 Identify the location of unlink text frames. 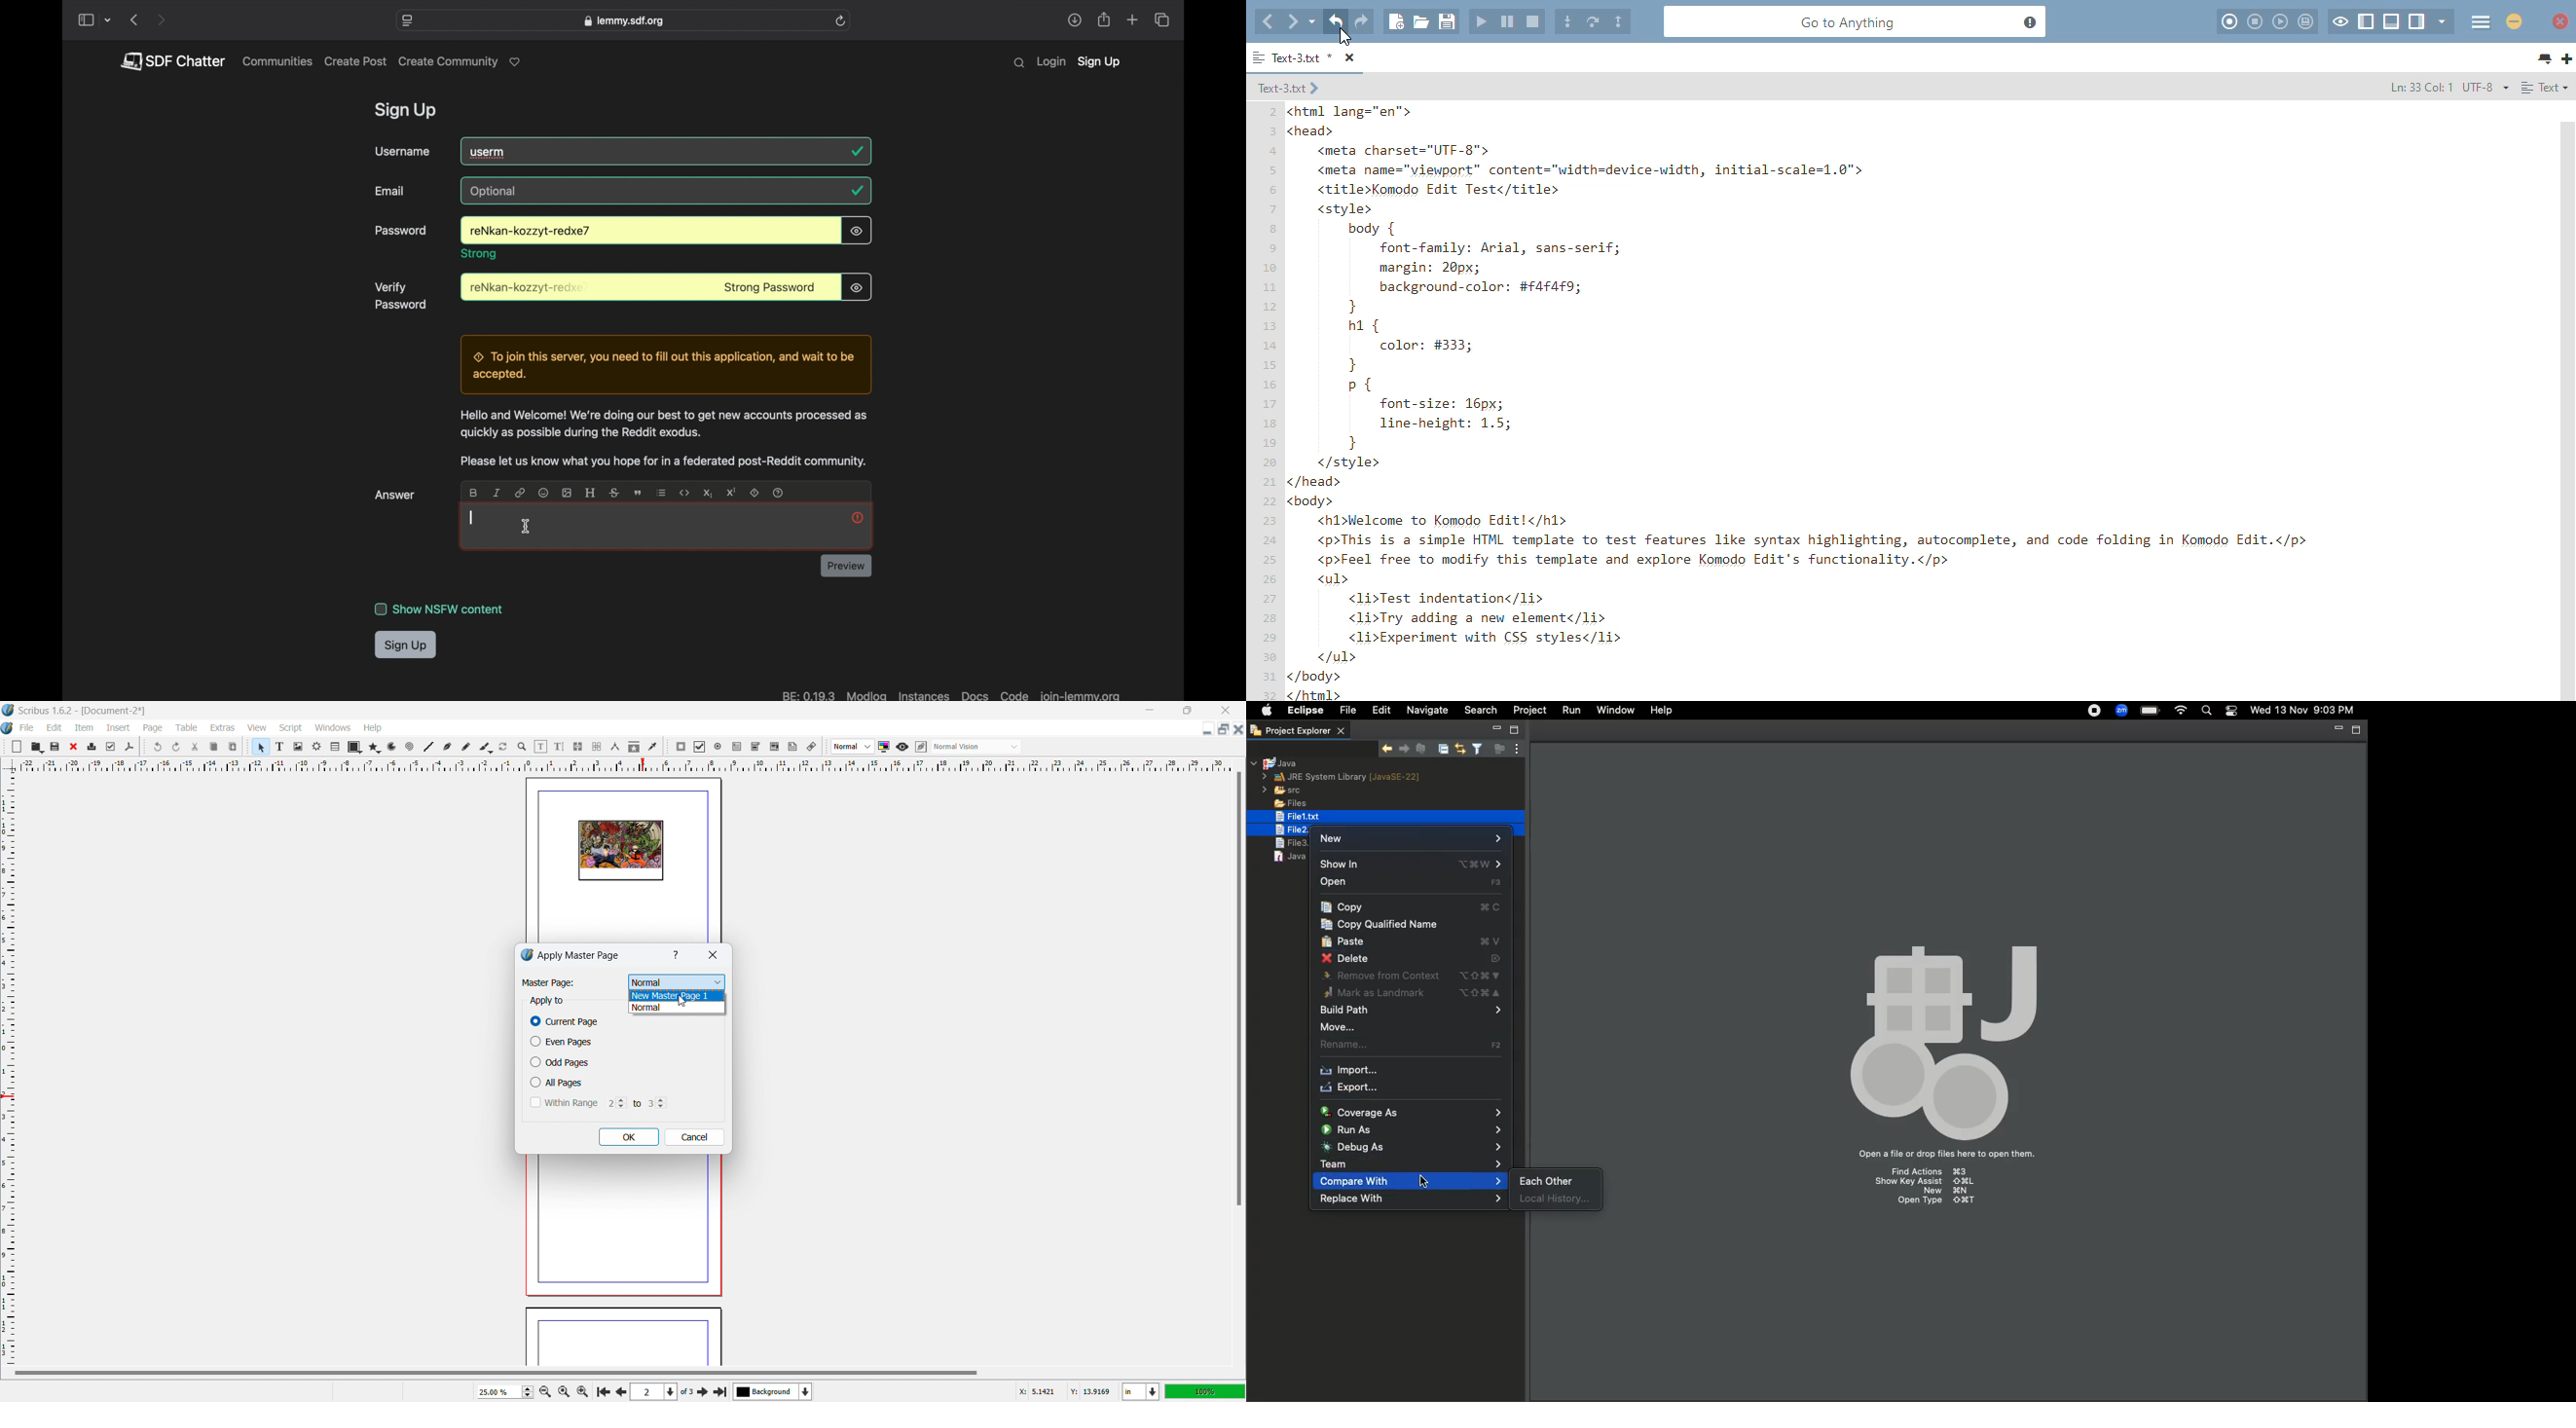
(596, 747).